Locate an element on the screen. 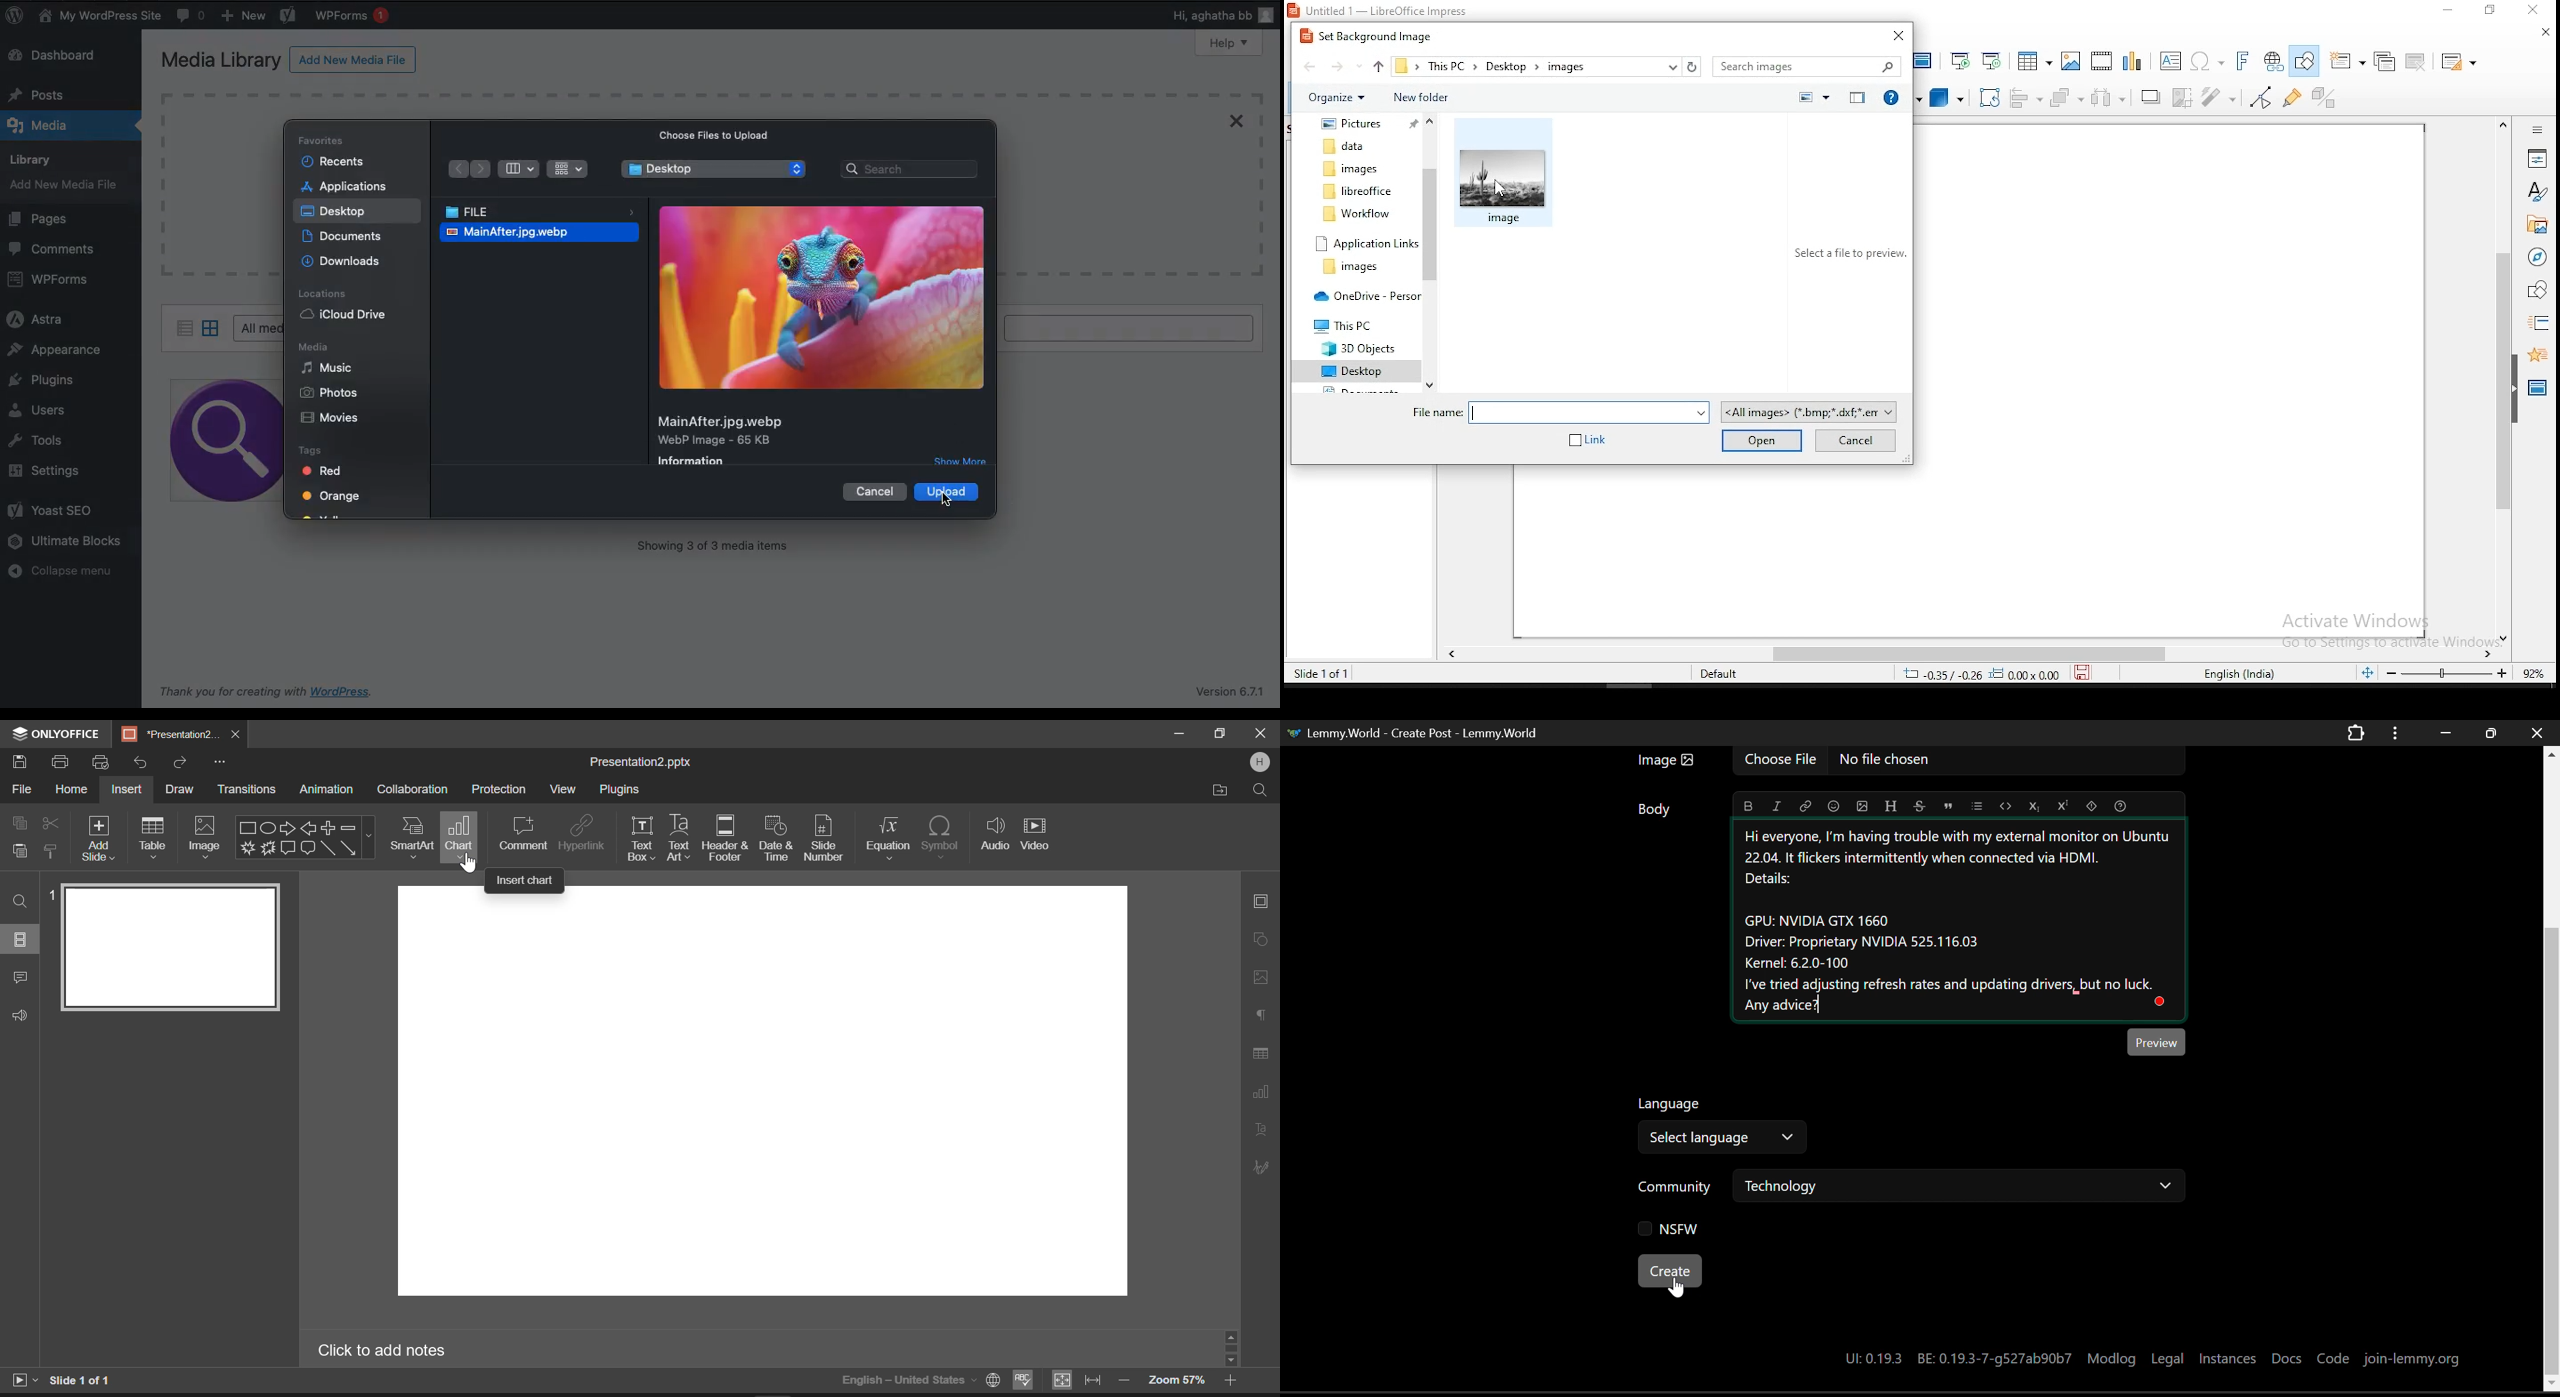 The height and width of the screenshot is (1400, 2576). Copy Style is located at coordinates (51, 853).